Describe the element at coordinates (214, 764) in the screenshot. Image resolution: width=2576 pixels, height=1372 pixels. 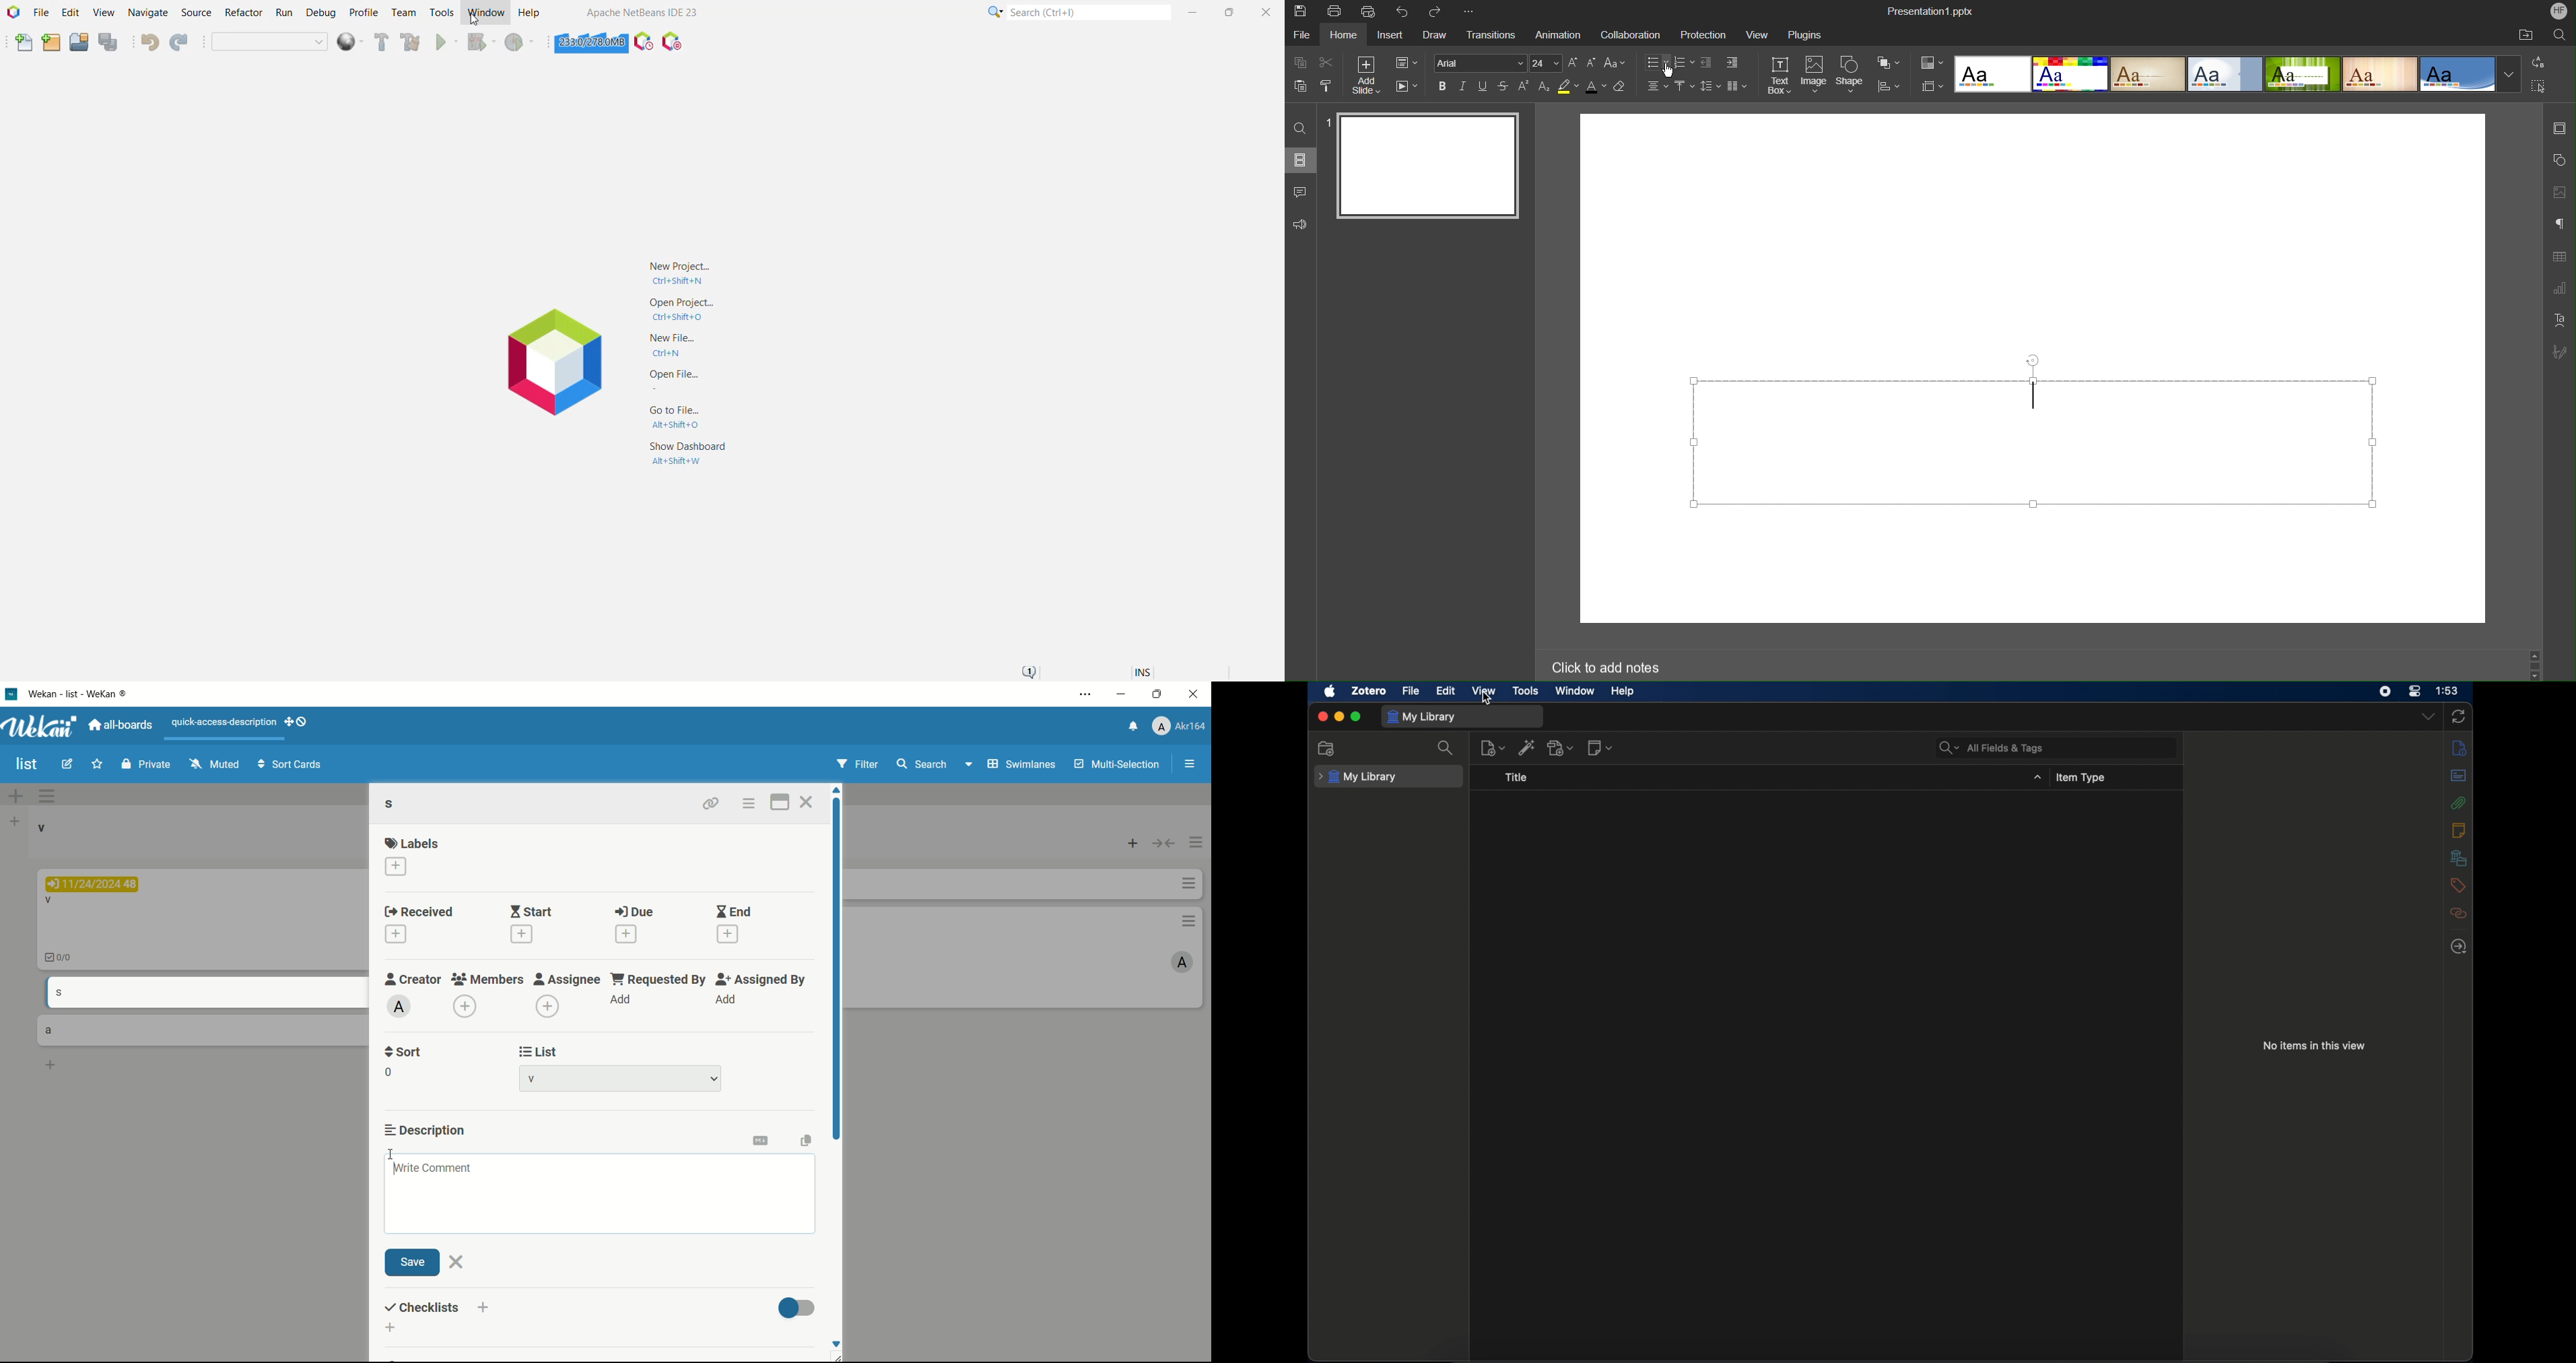
I see `muted` at that location.